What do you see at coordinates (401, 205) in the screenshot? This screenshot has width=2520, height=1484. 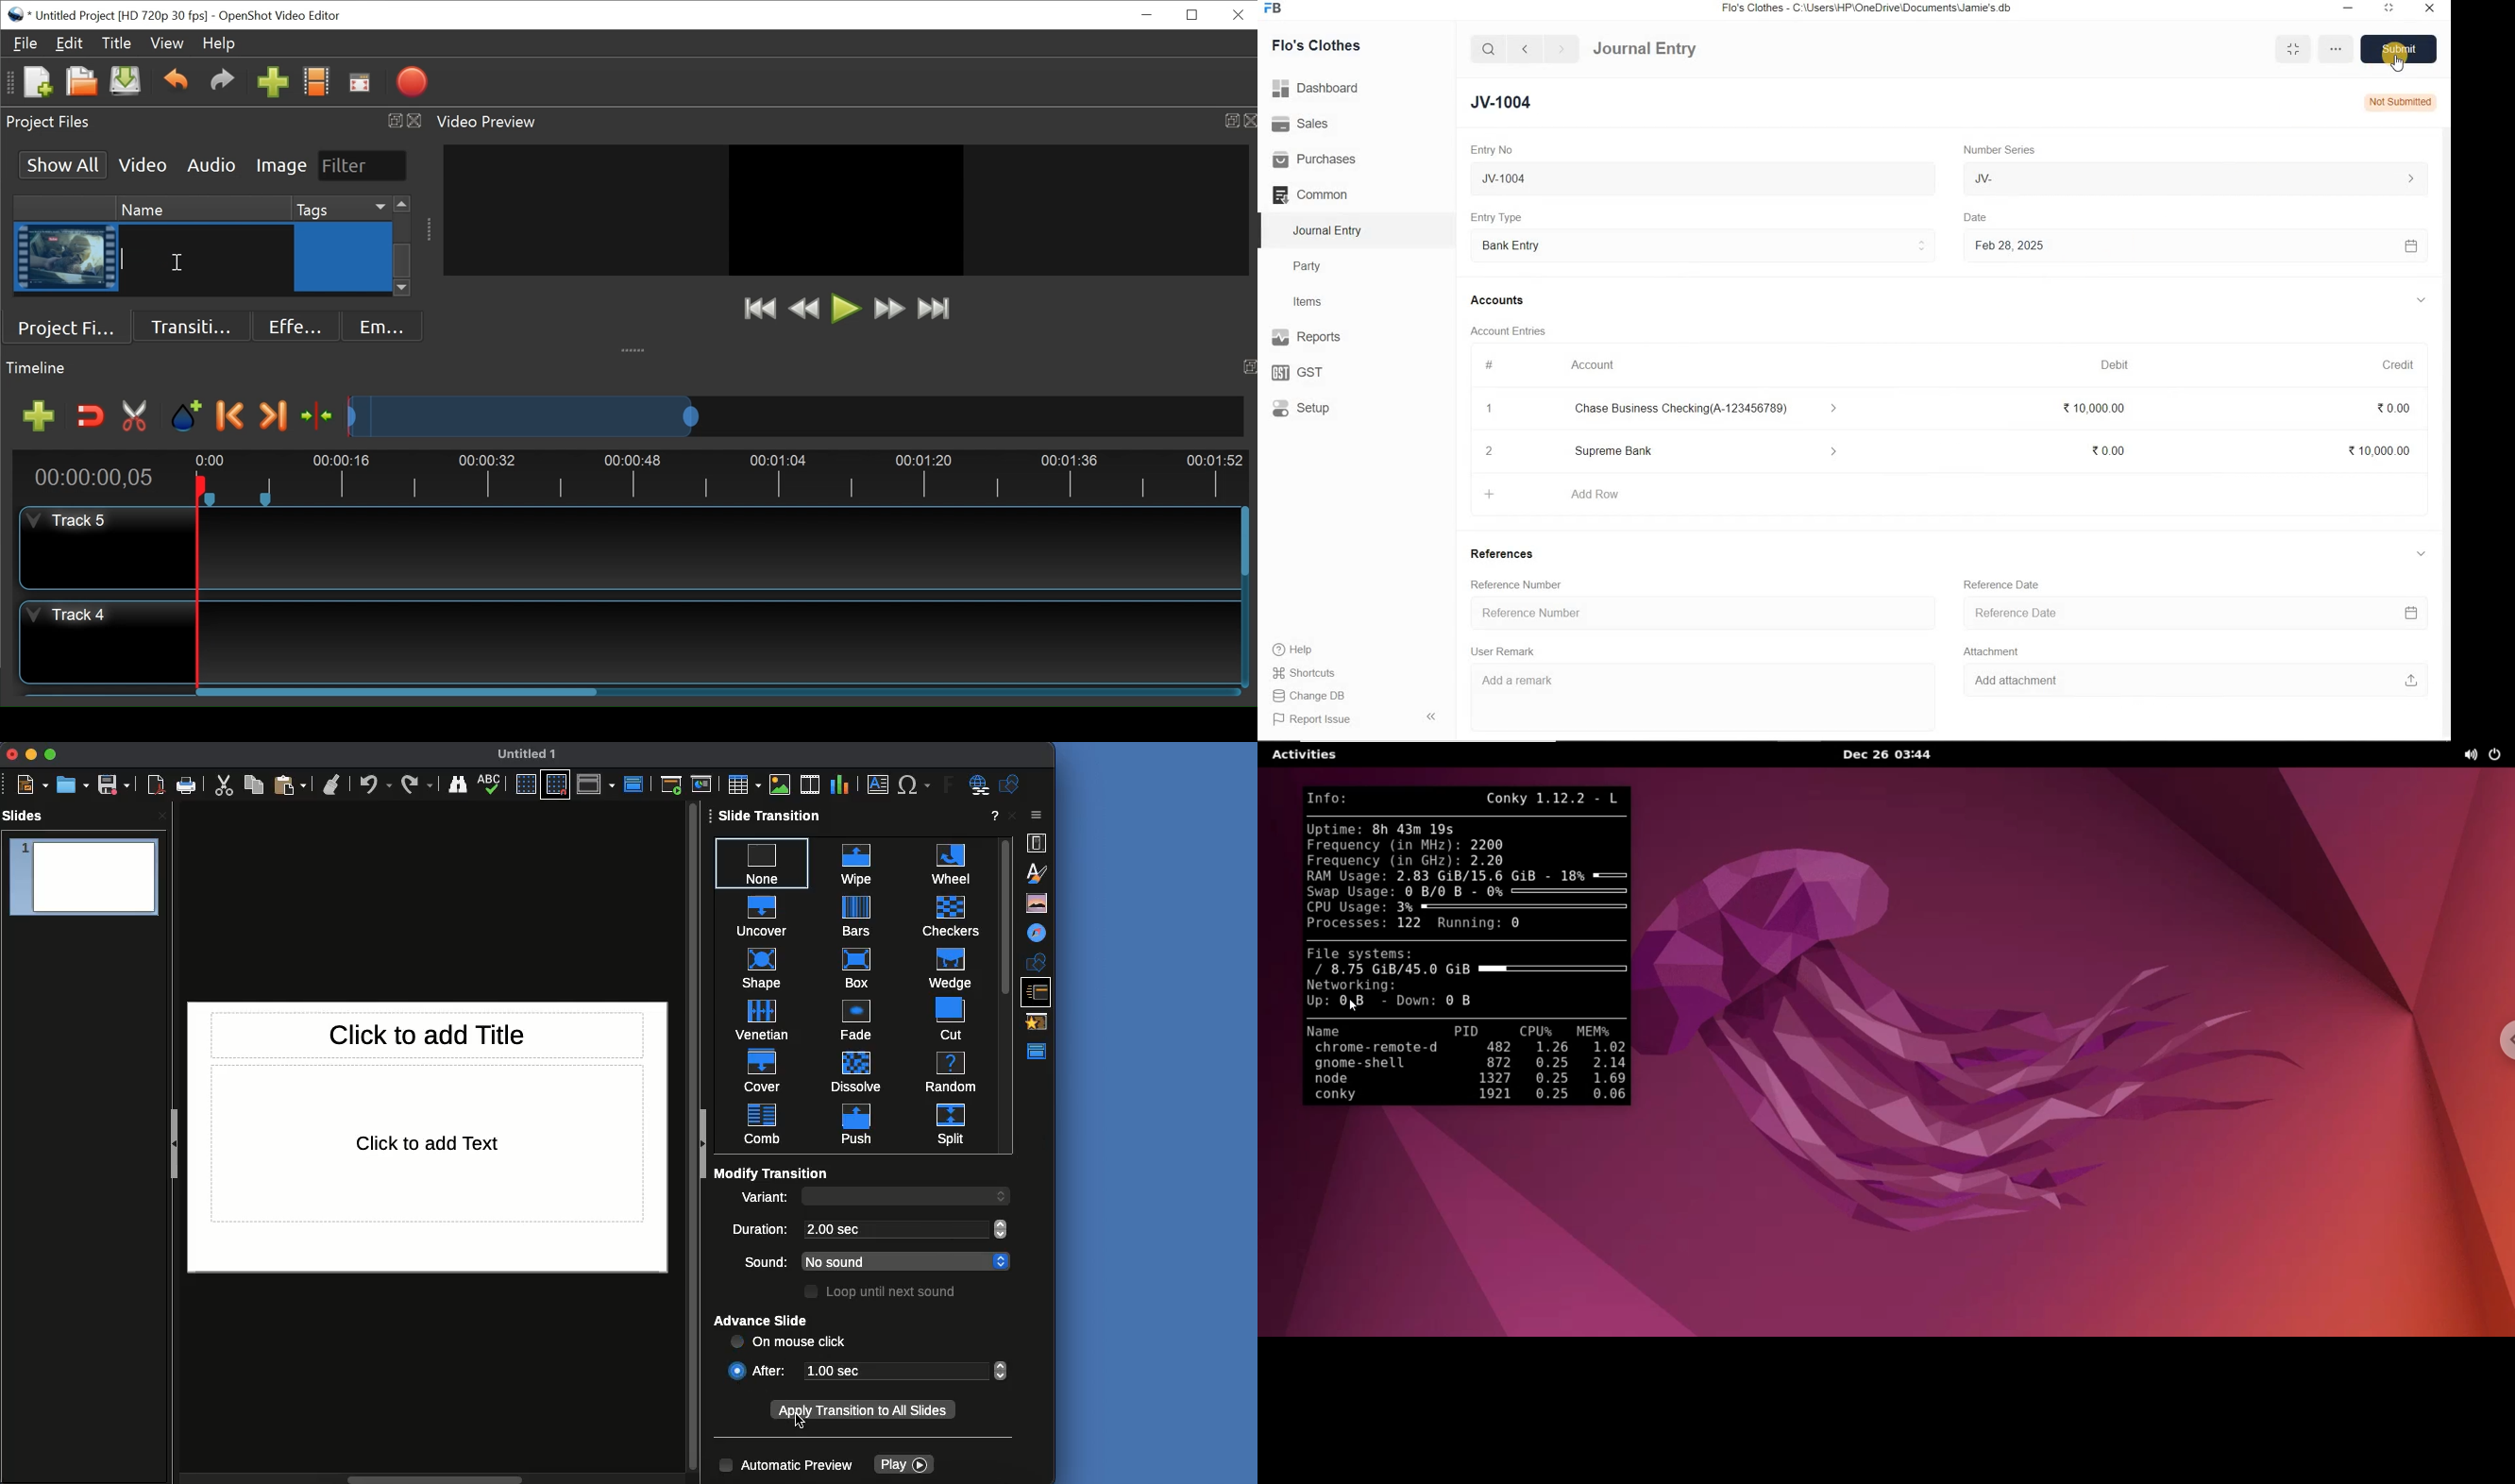 I see `Scroll up` at bounding box center [401, 205].